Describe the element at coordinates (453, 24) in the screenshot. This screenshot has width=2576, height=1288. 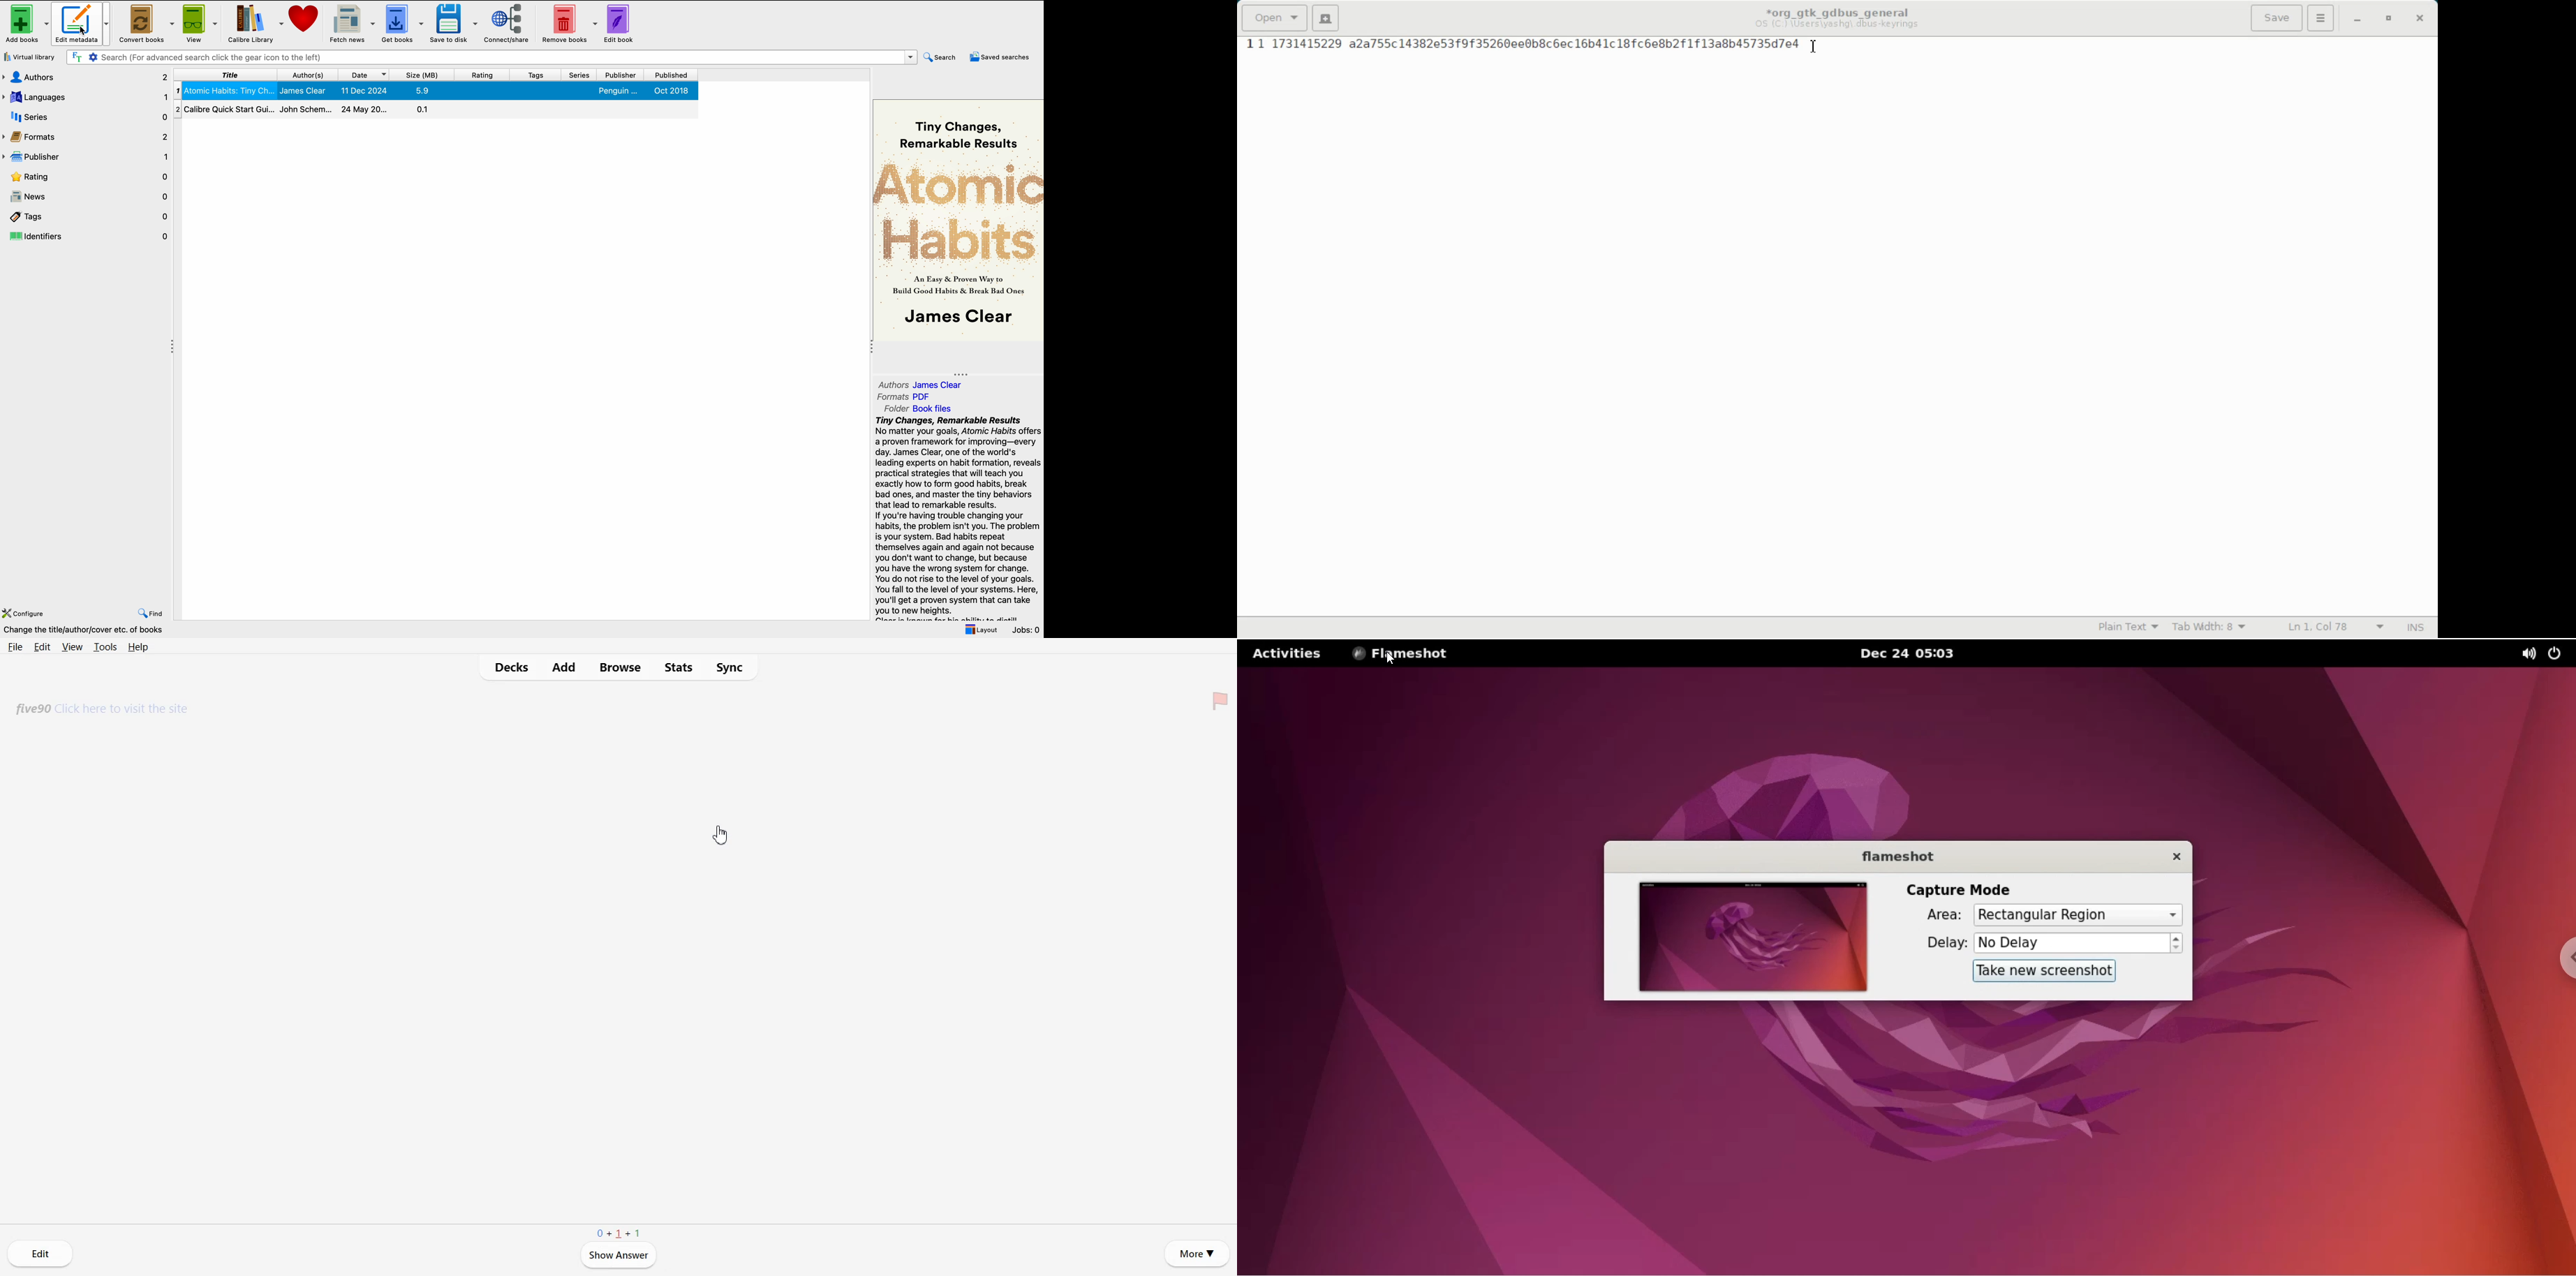
I see `save to disk` at that location.